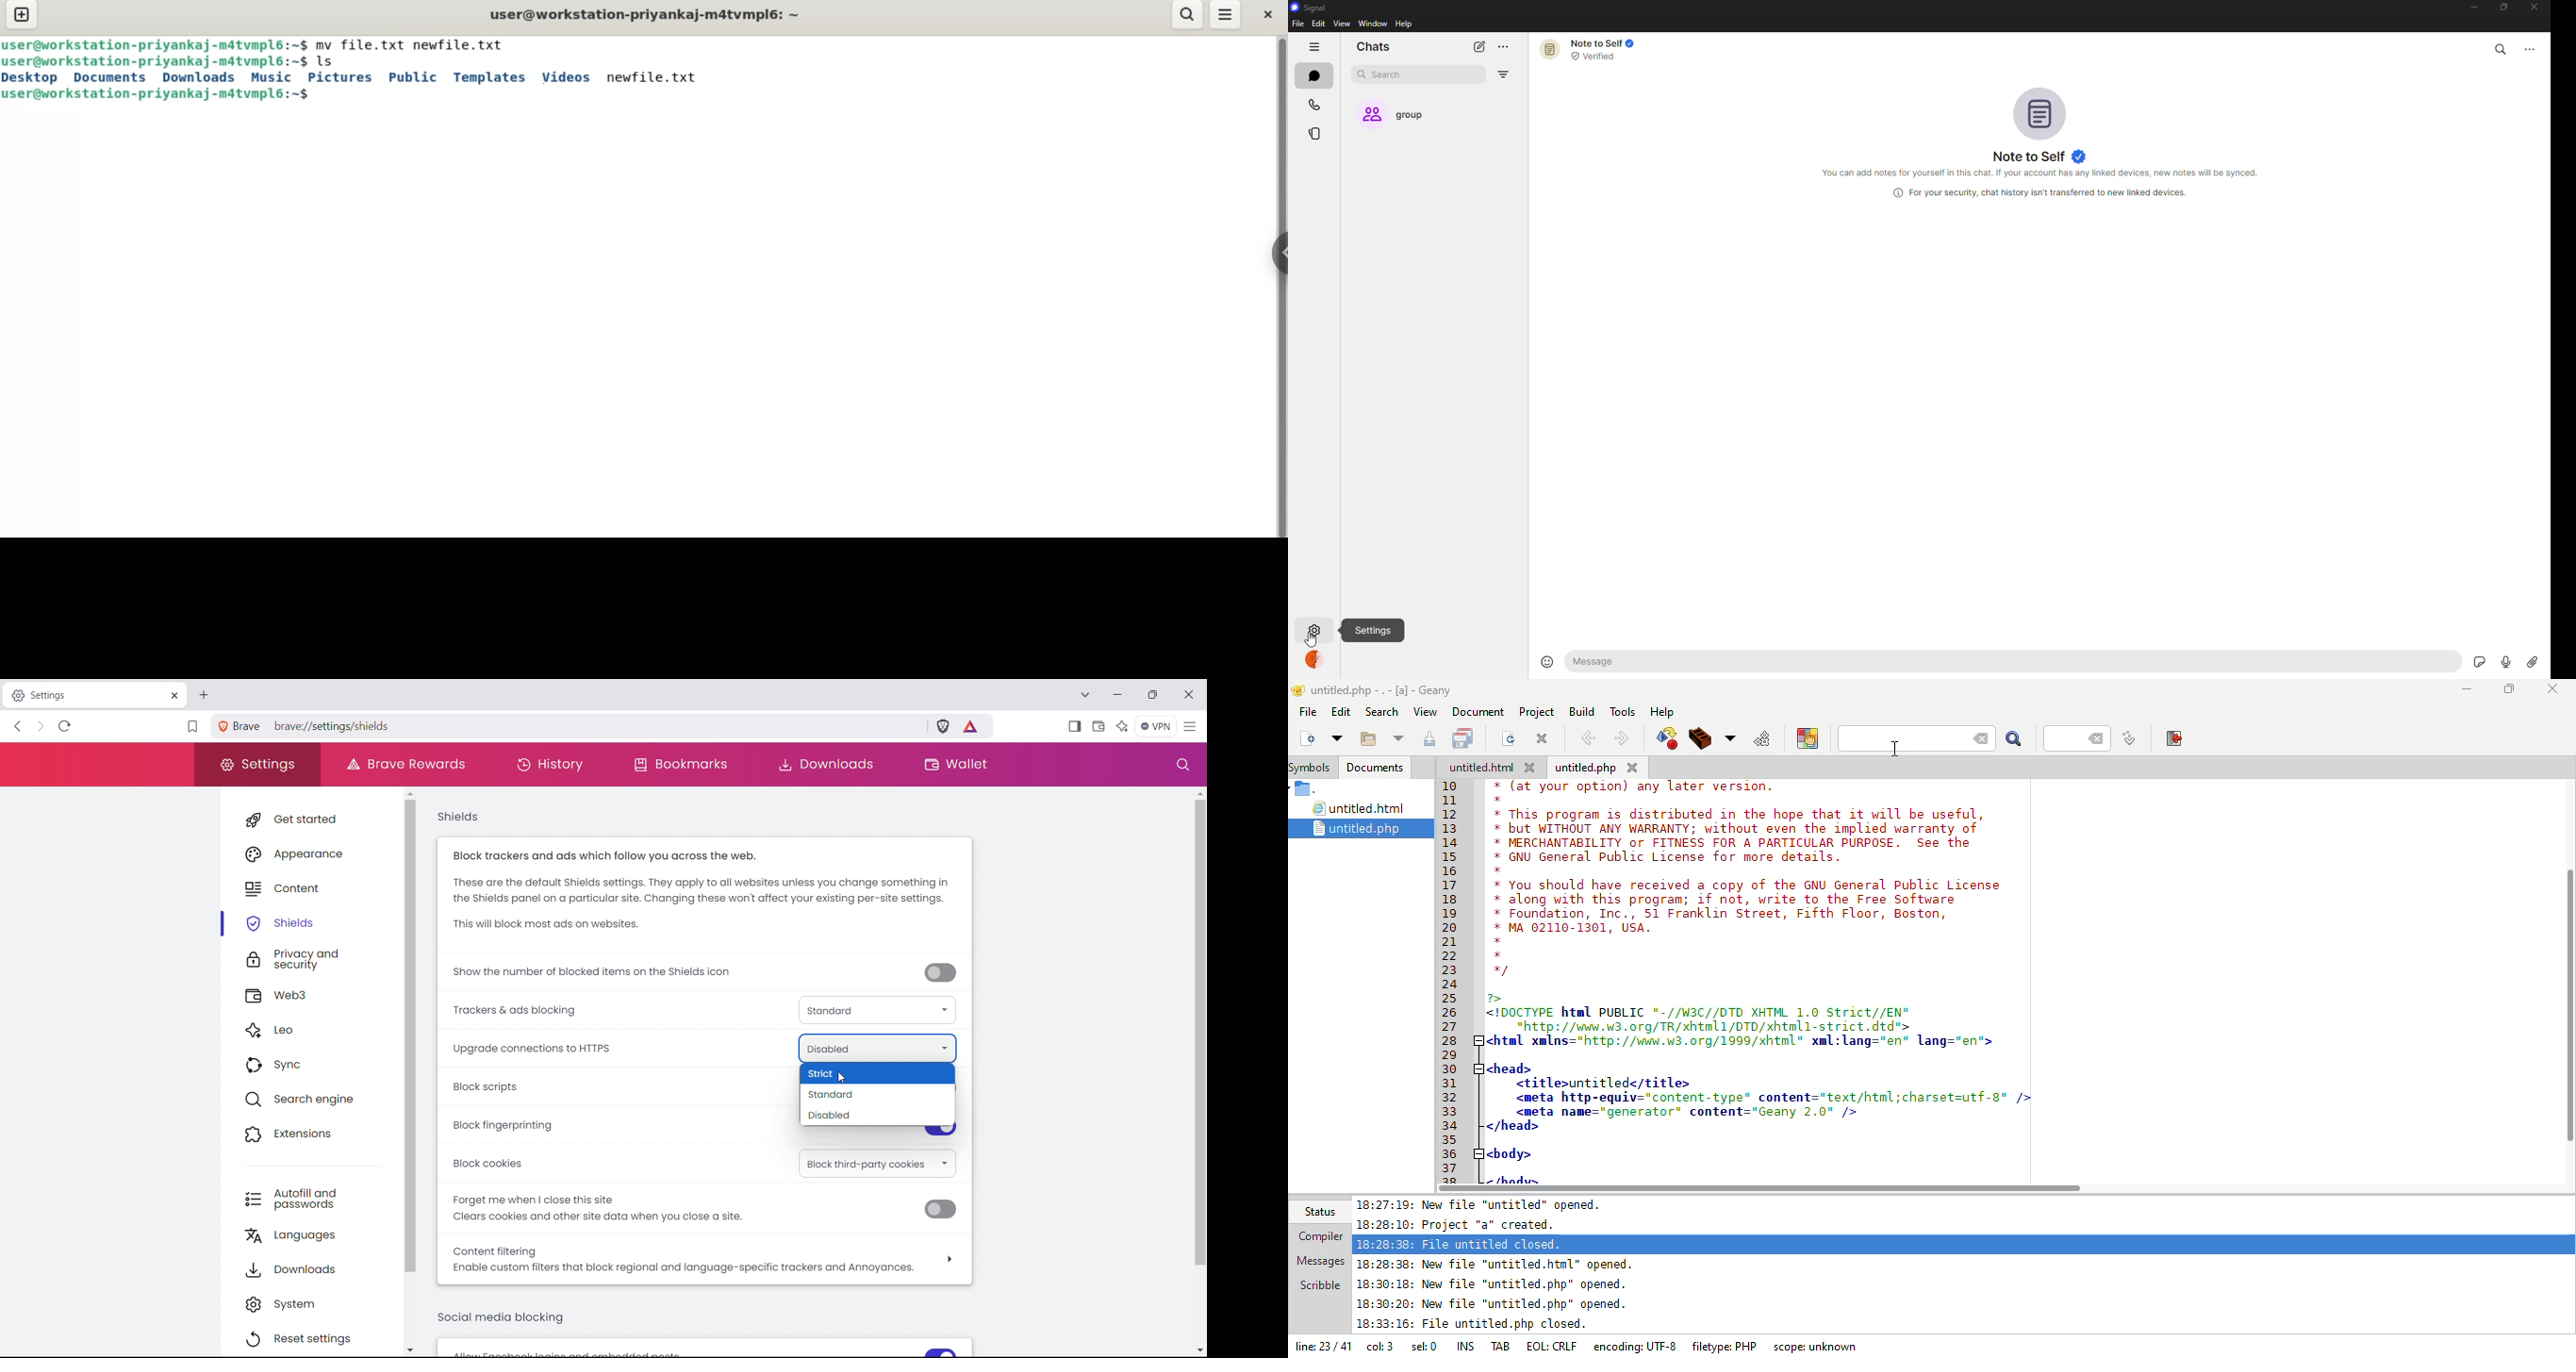 The image size is (2576, 1372). I want to click on group, so click(1404, 115).